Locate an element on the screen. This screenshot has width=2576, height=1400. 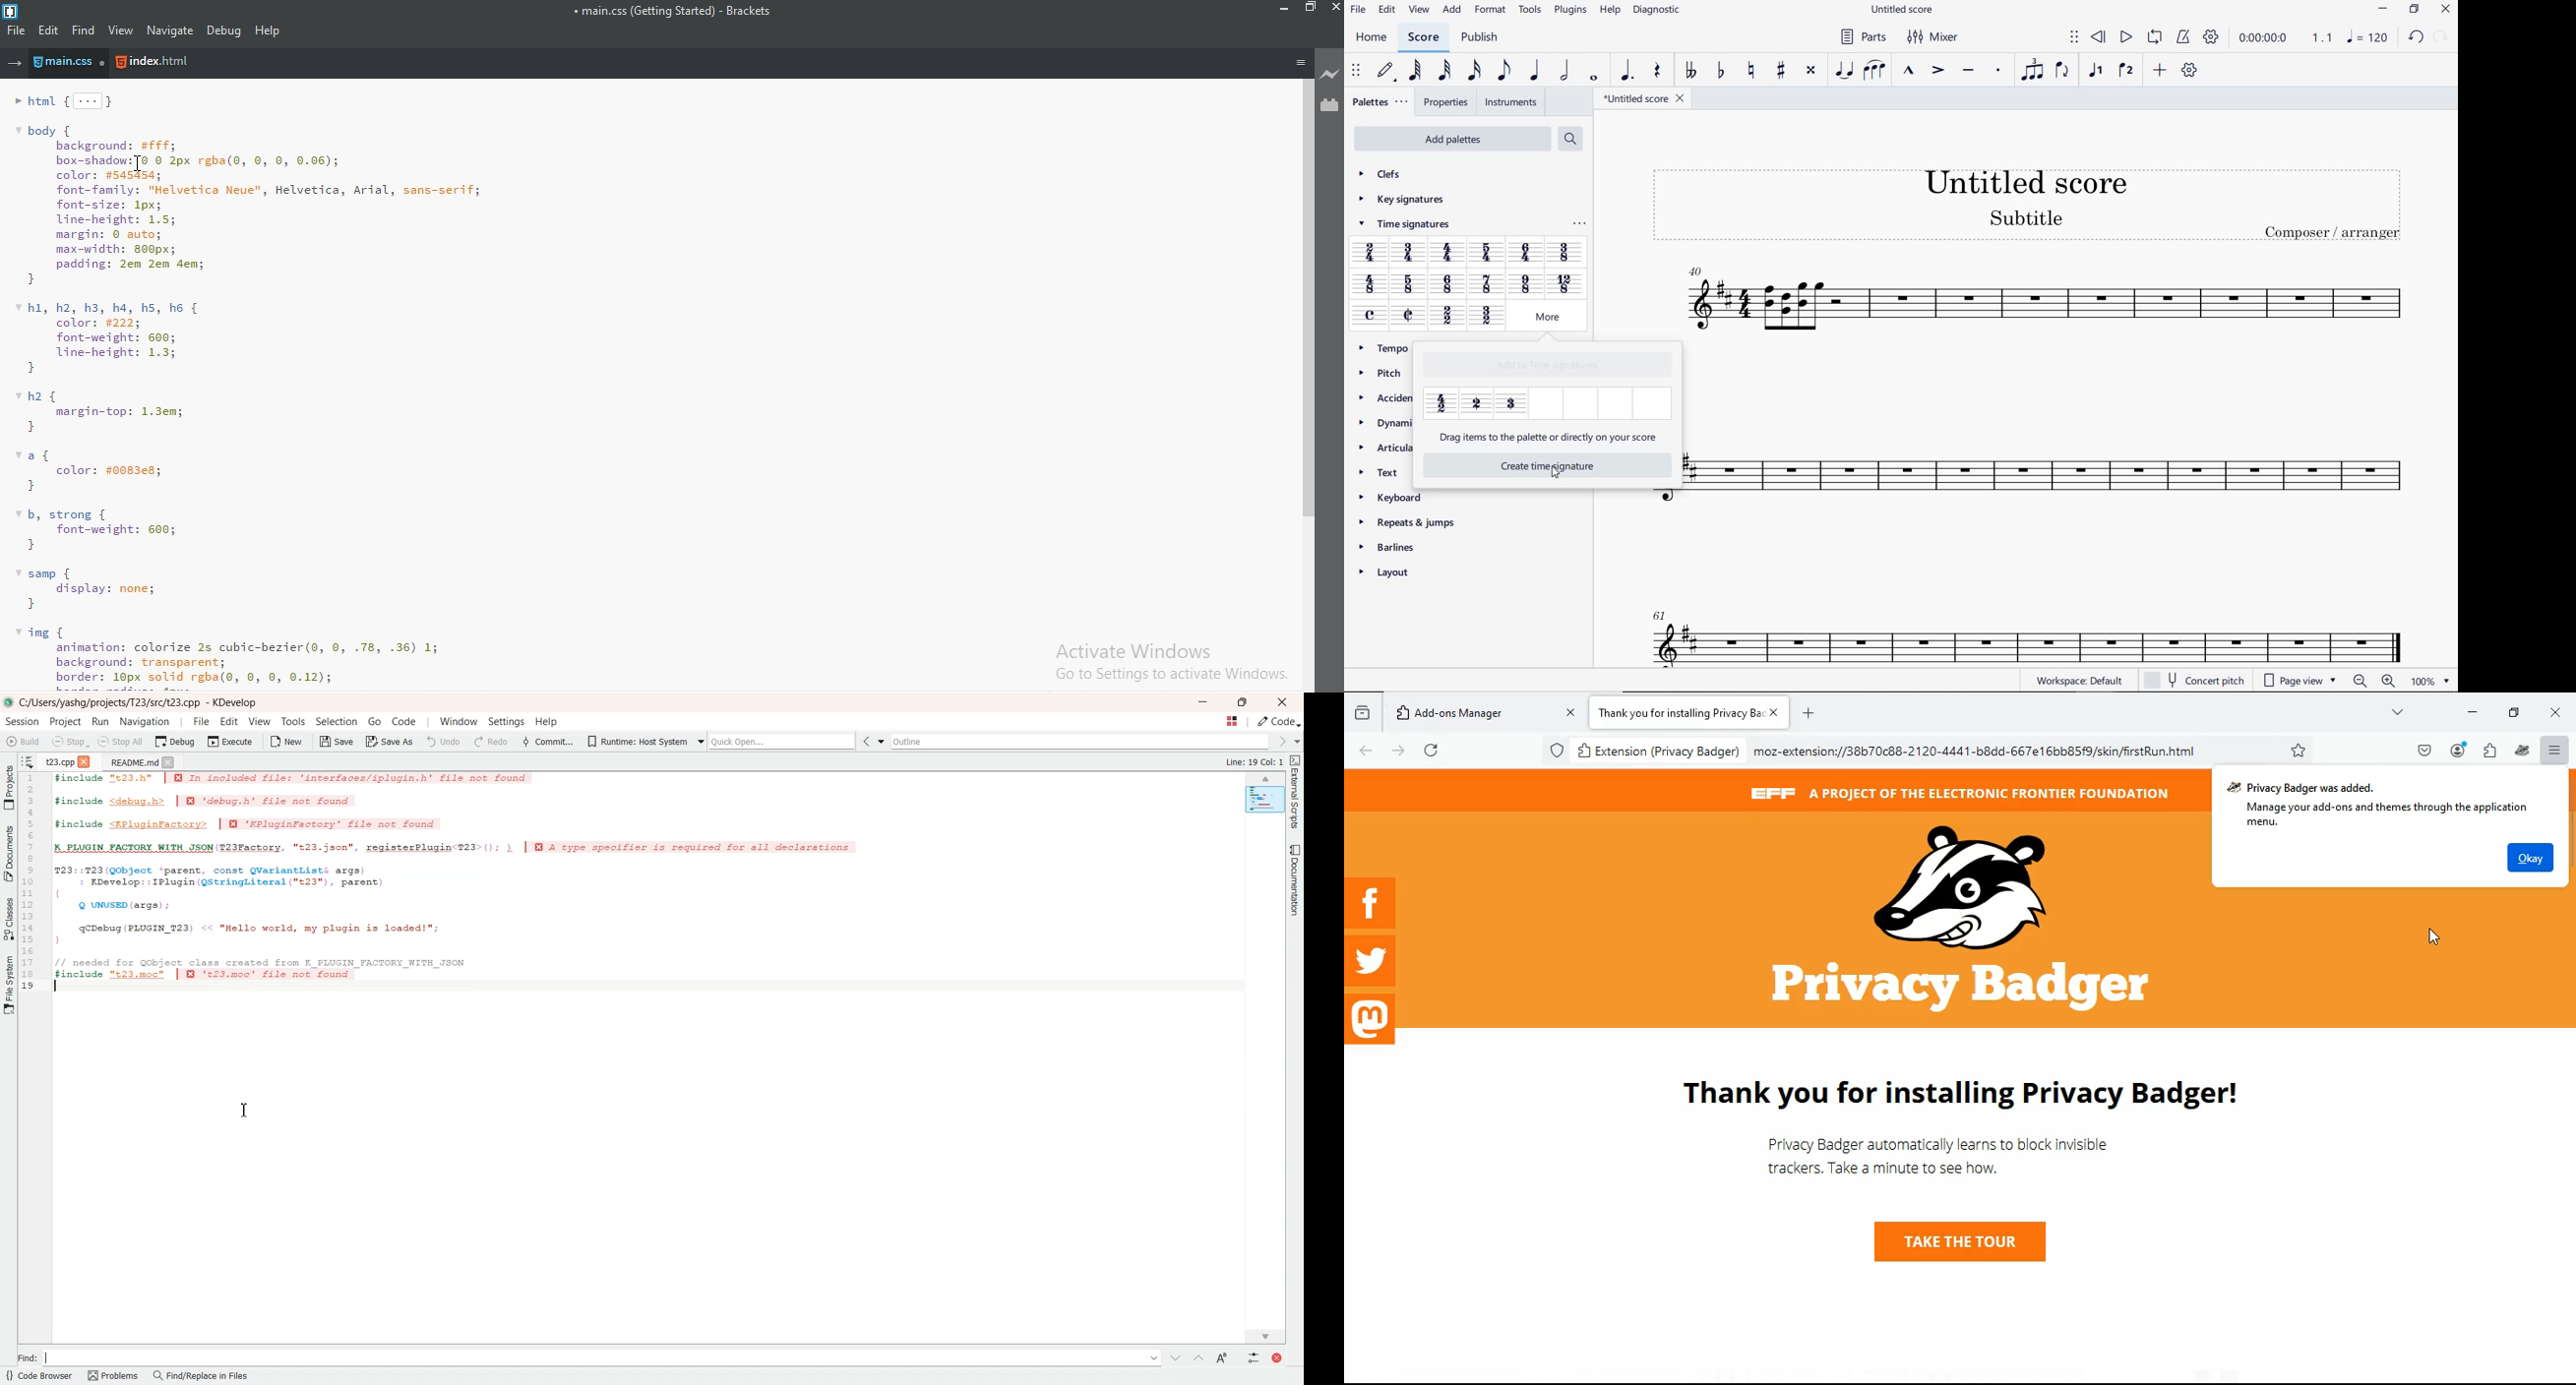
INSTRUMENTS is located at coordinates (1511, 102).